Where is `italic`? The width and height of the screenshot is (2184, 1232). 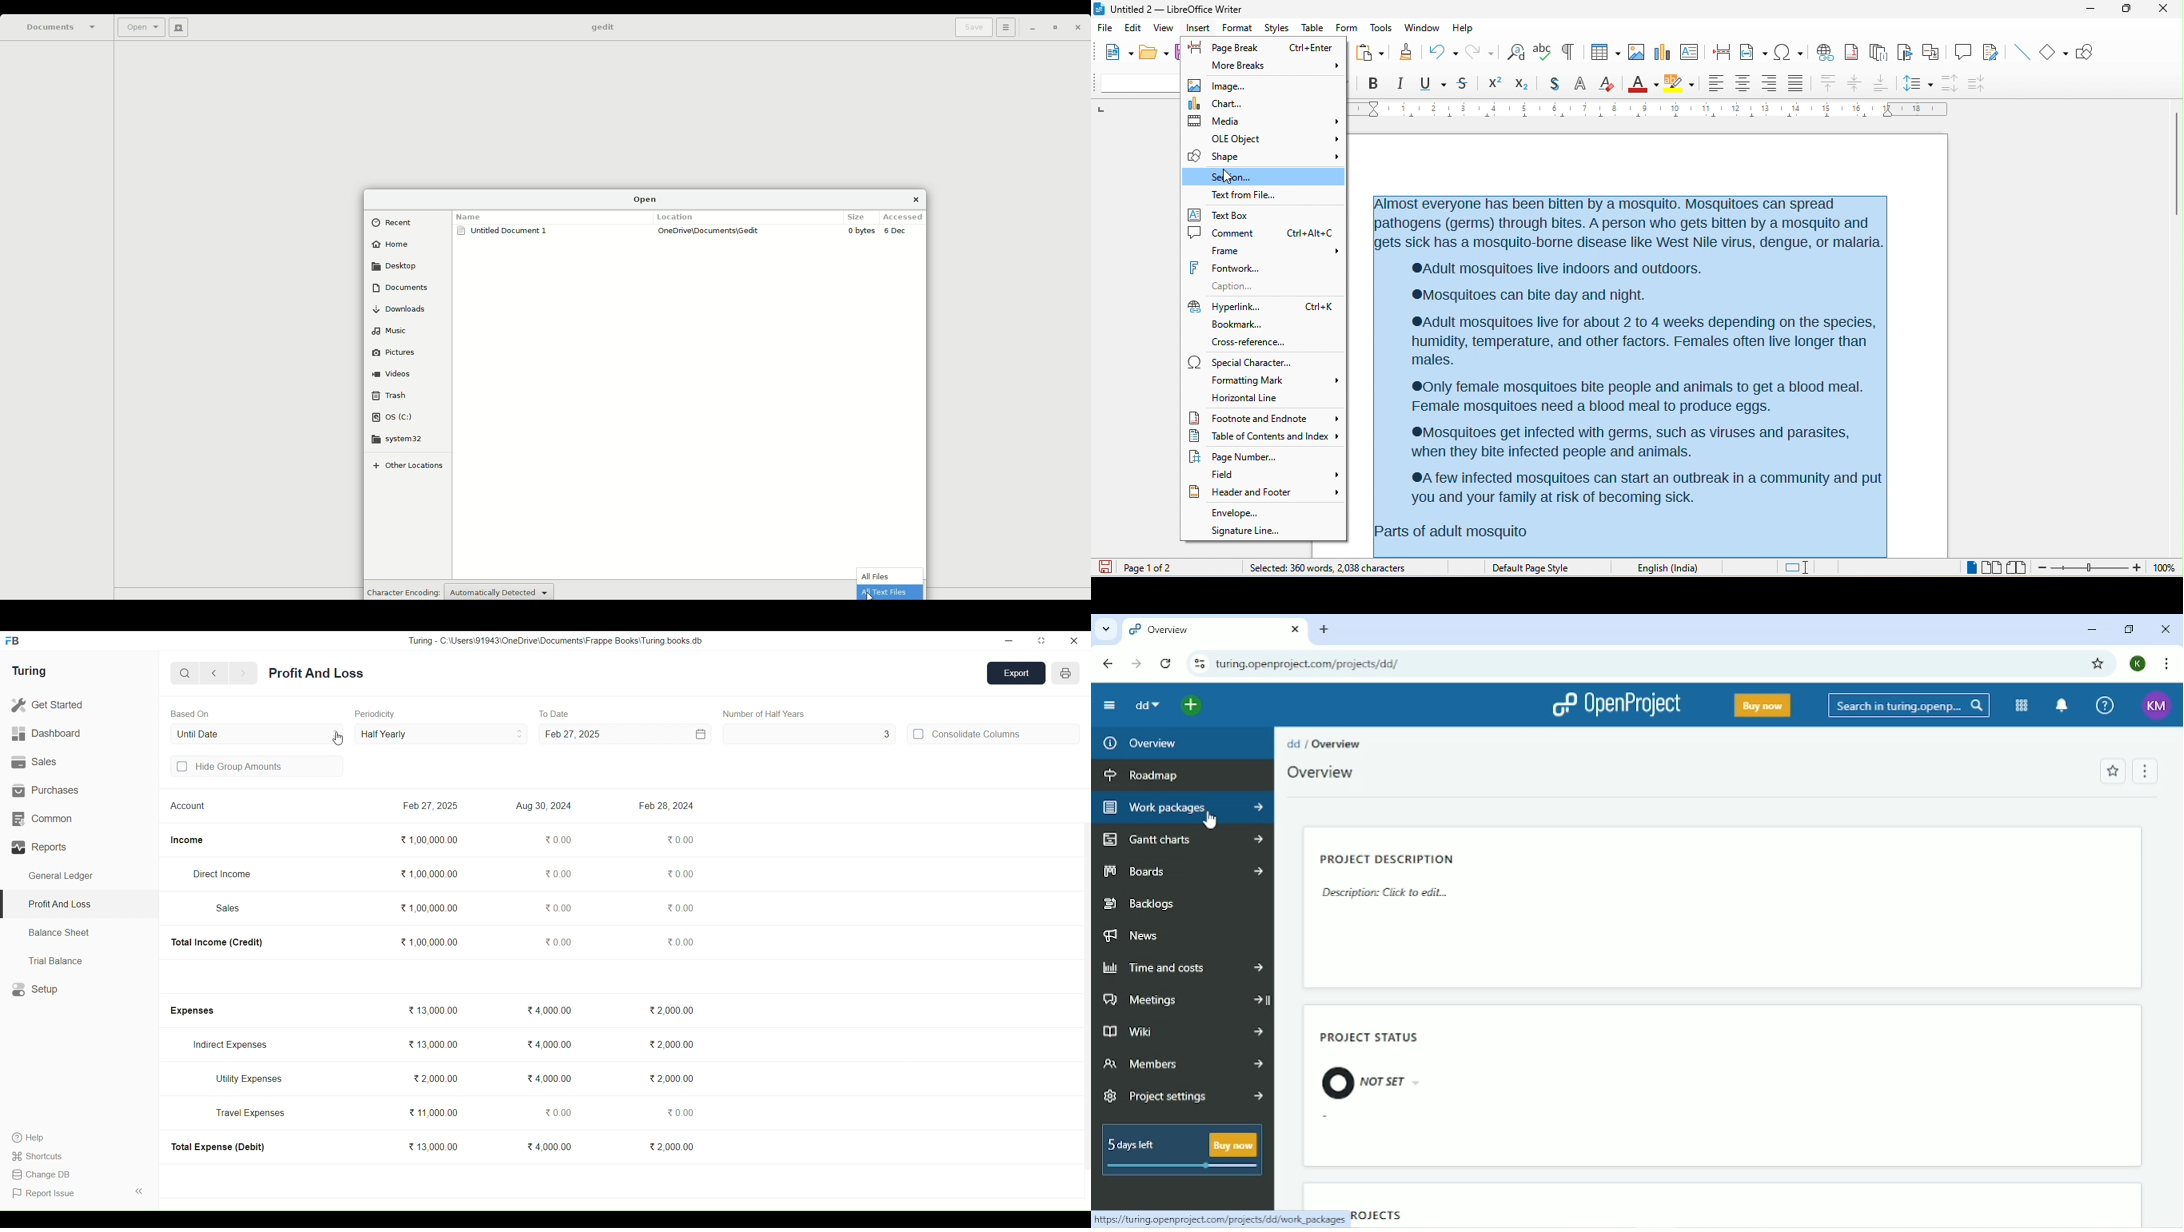 italic is located at coordinates (1399, 82).